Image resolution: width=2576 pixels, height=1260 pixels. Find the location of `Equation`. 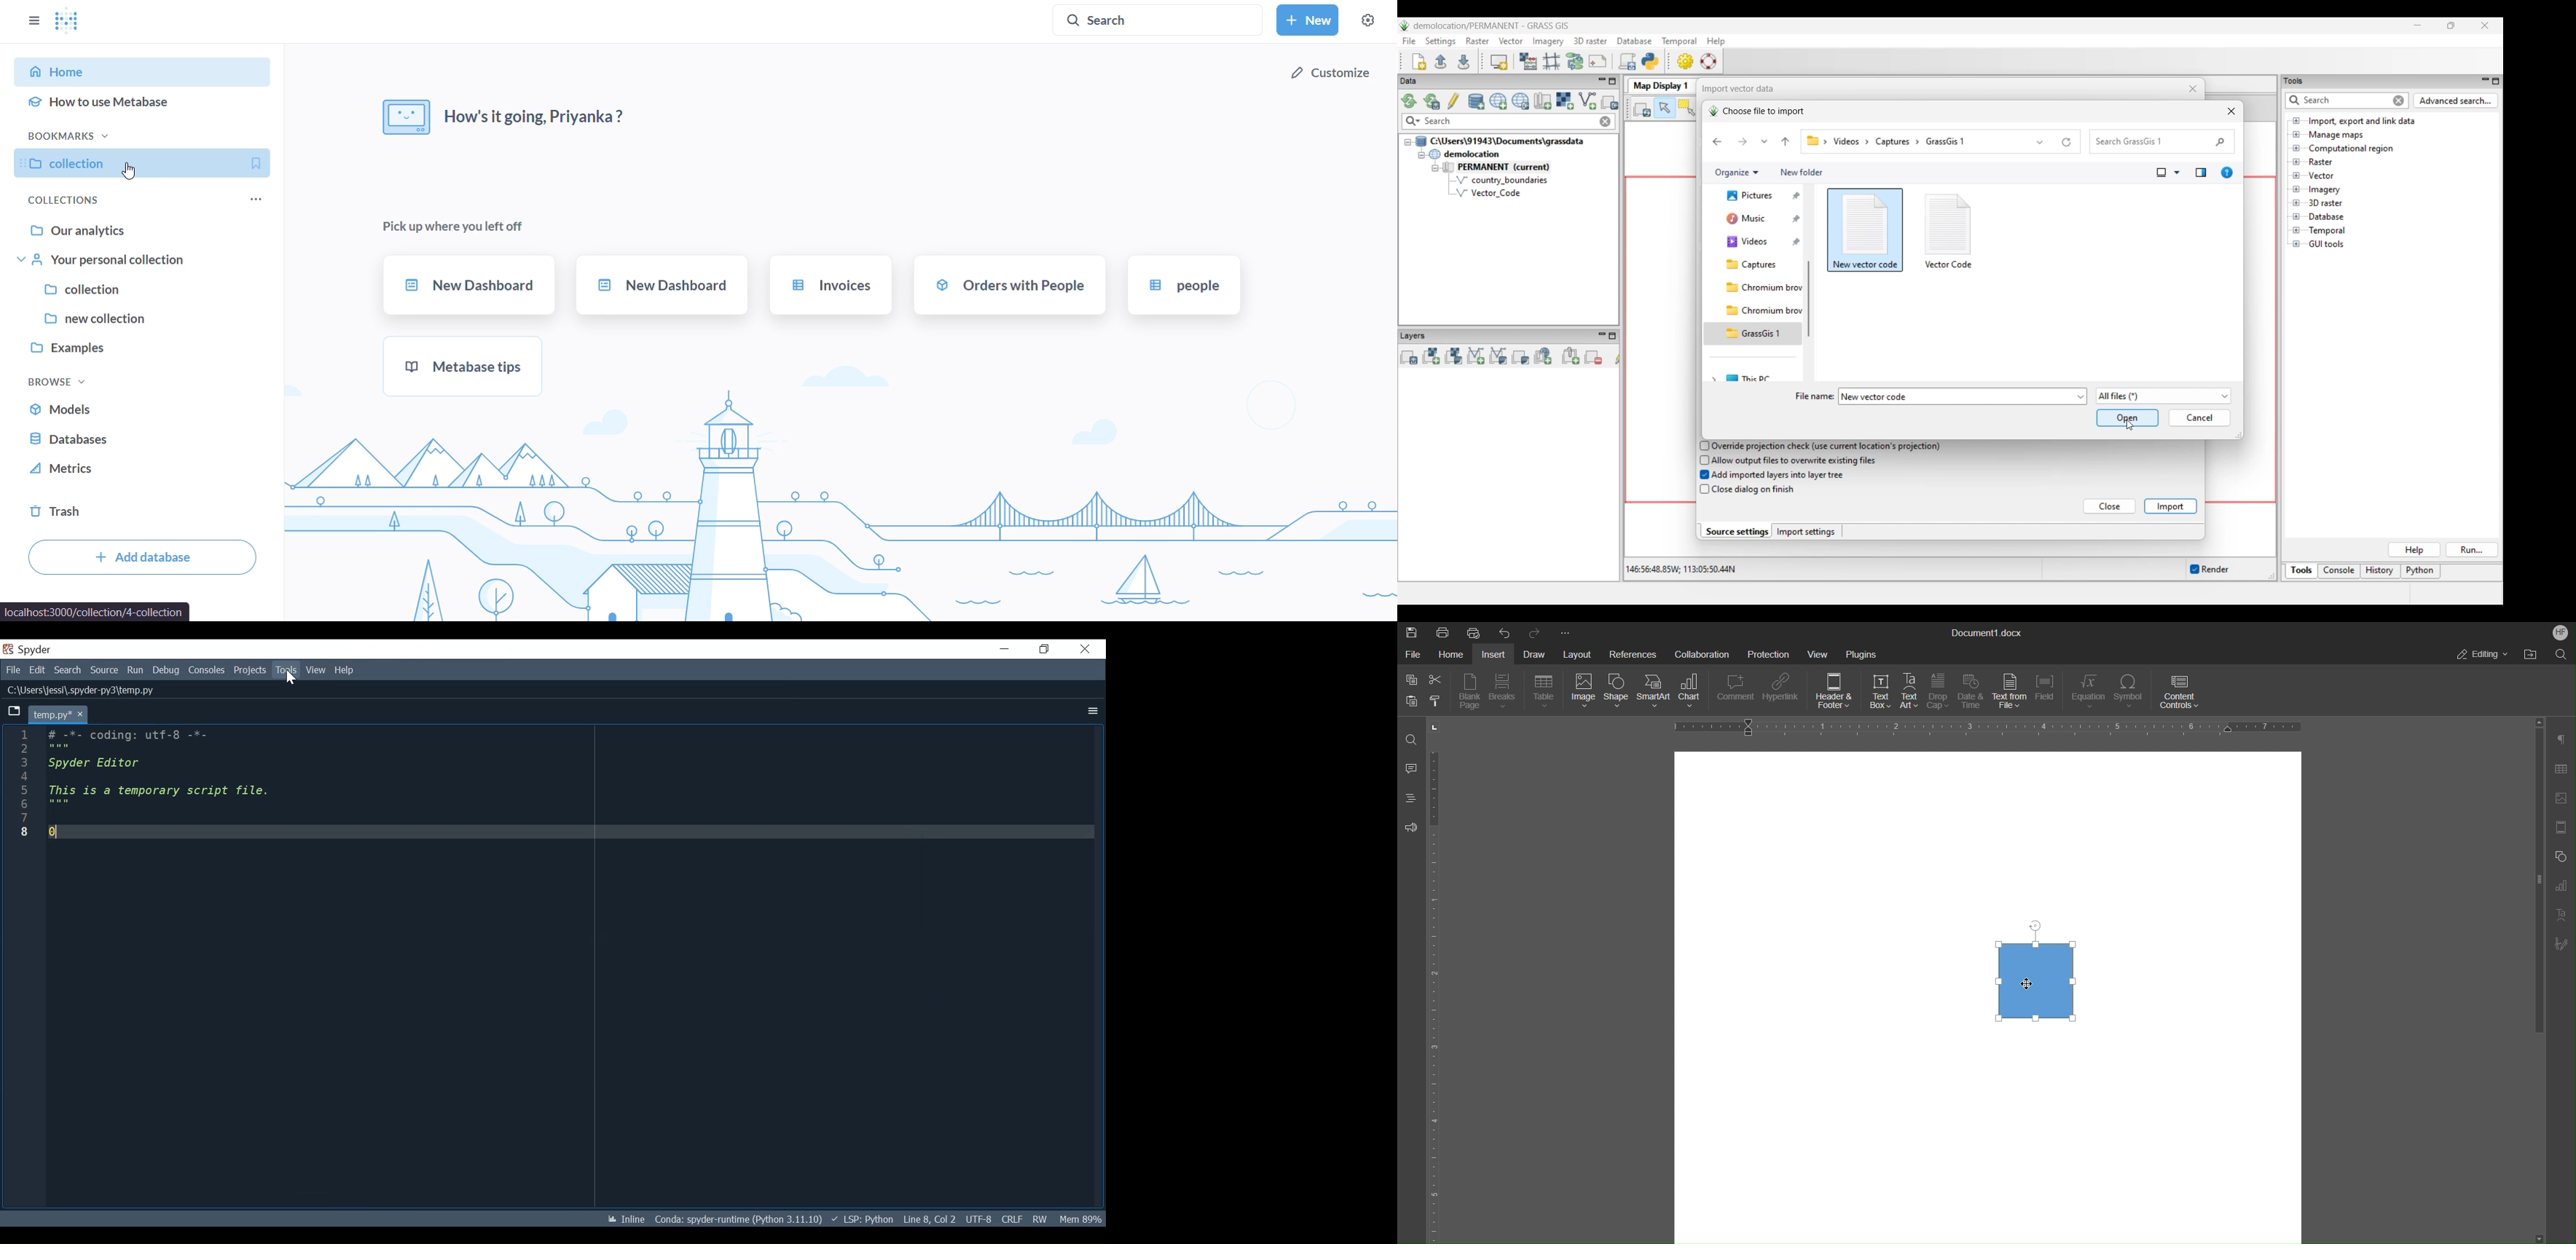

Equation is located at coordinates (2090, 693).